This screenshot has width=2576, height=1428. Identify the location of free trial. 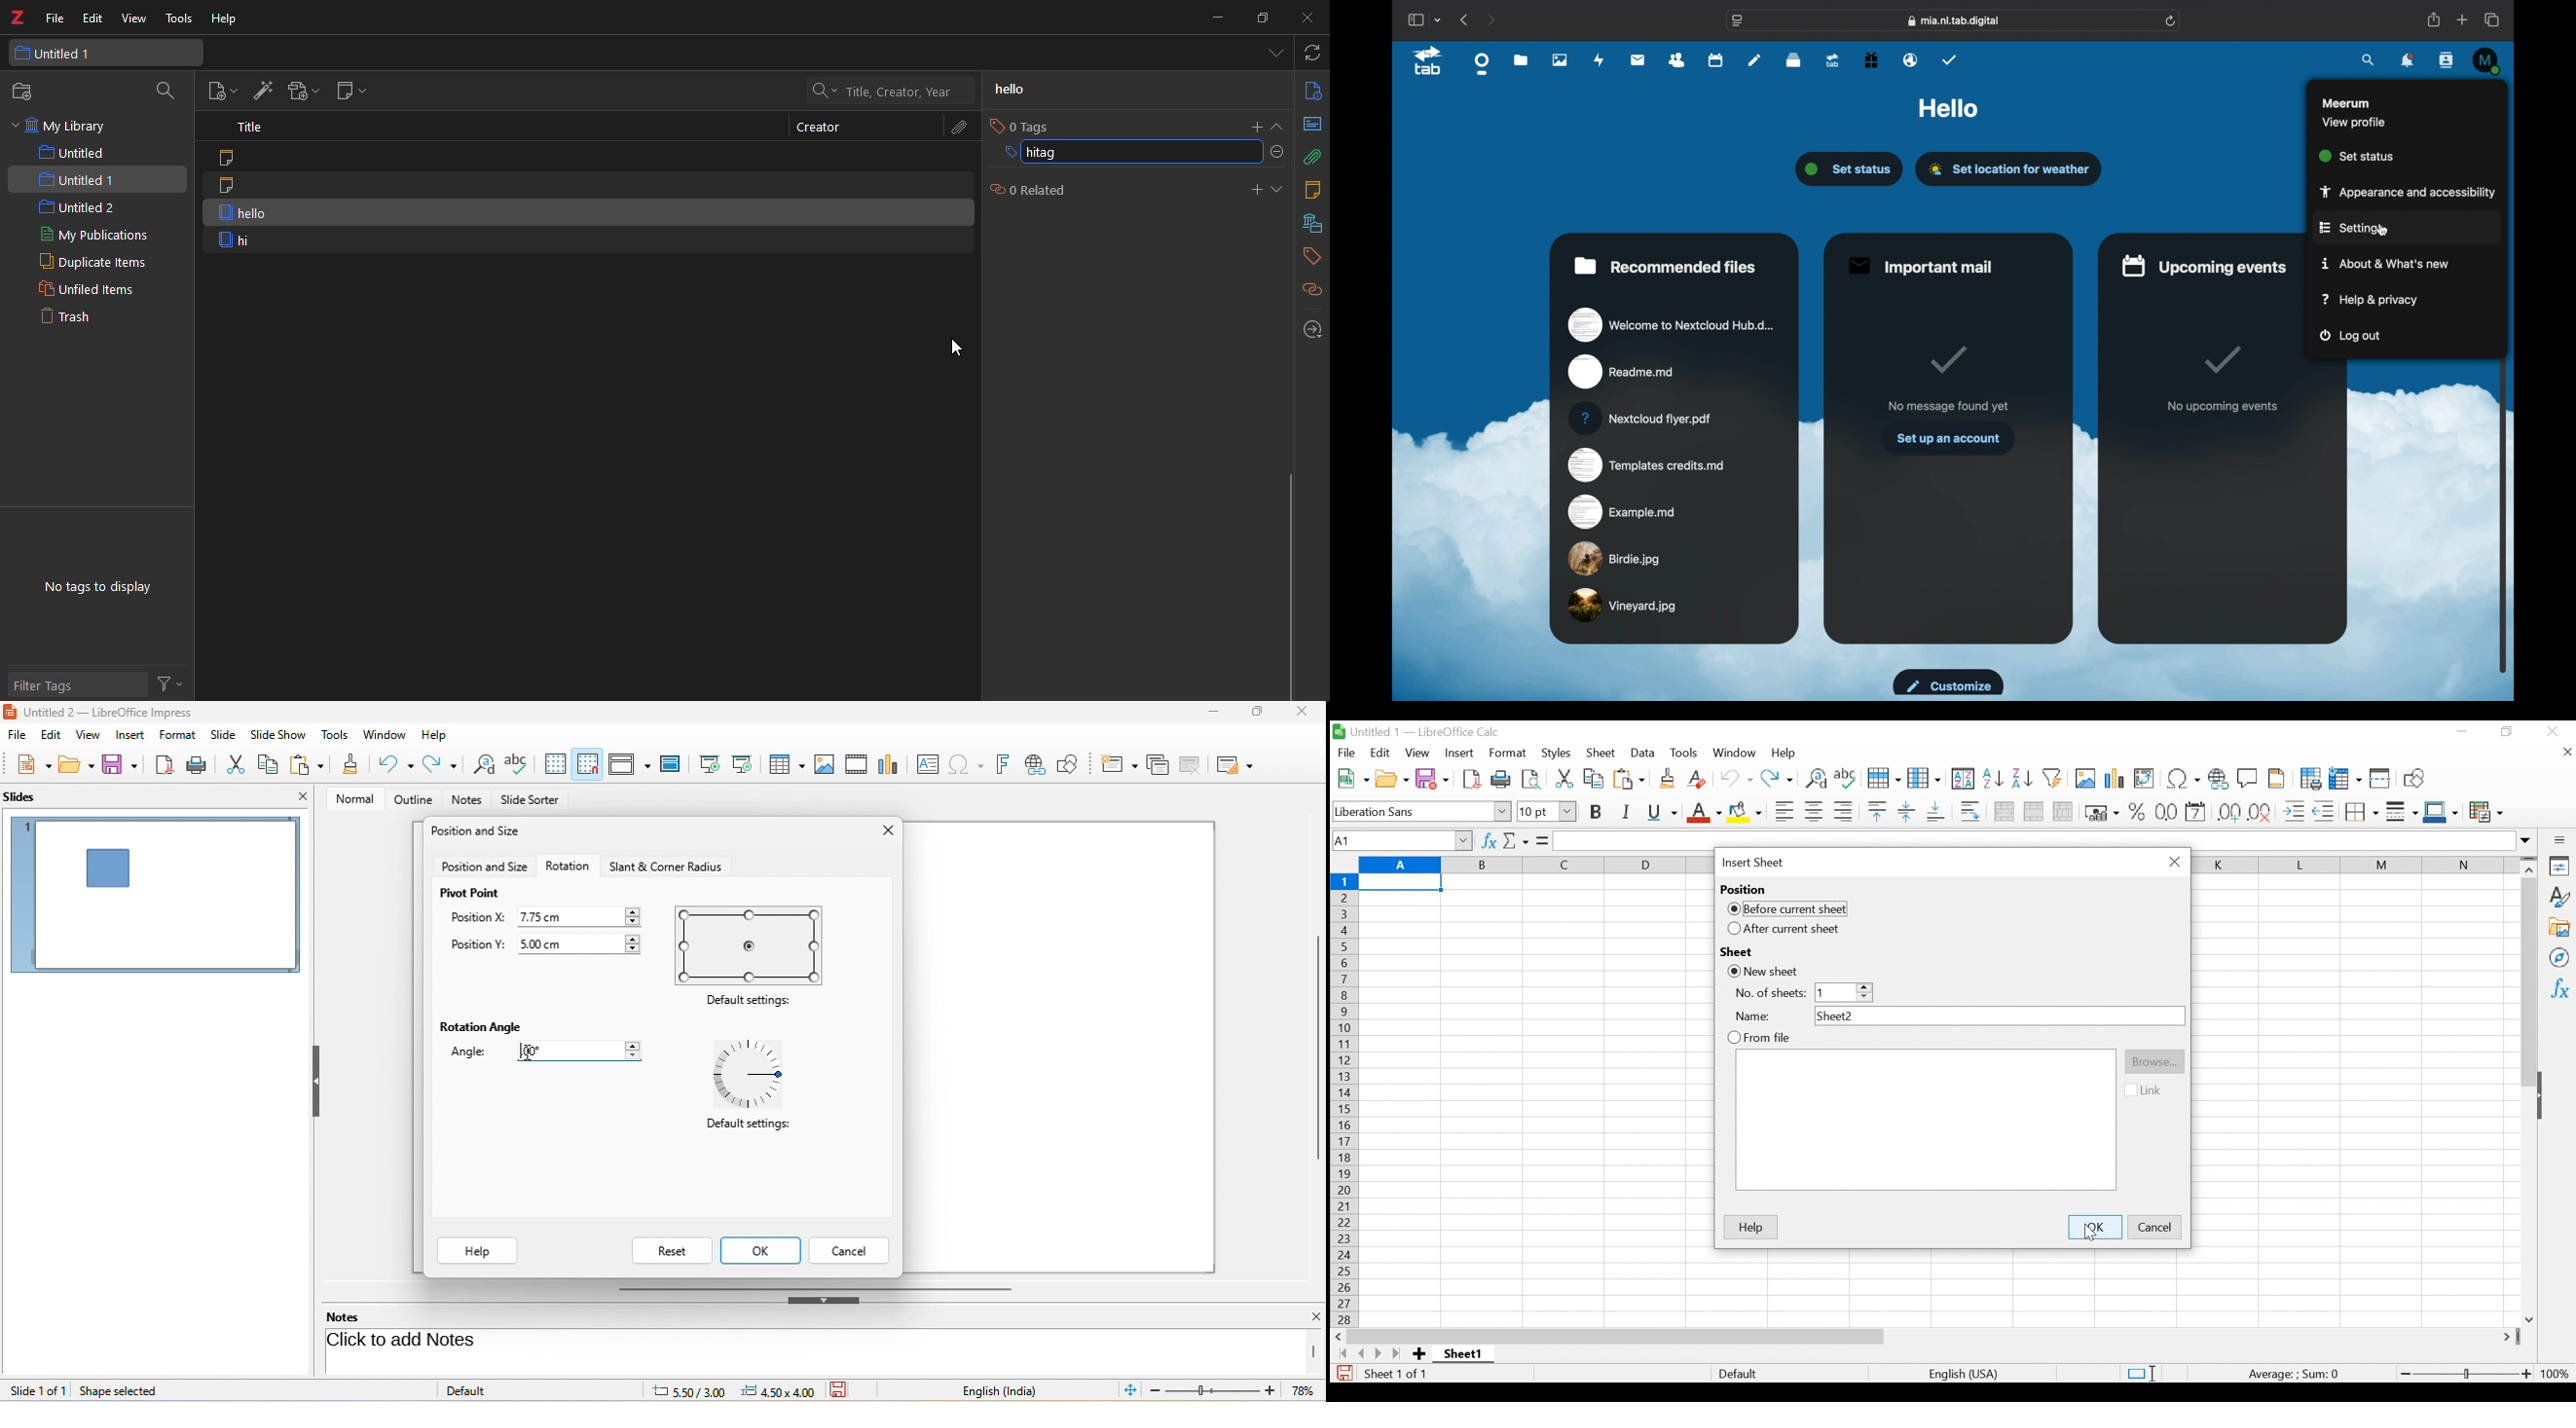
(1871, 60).